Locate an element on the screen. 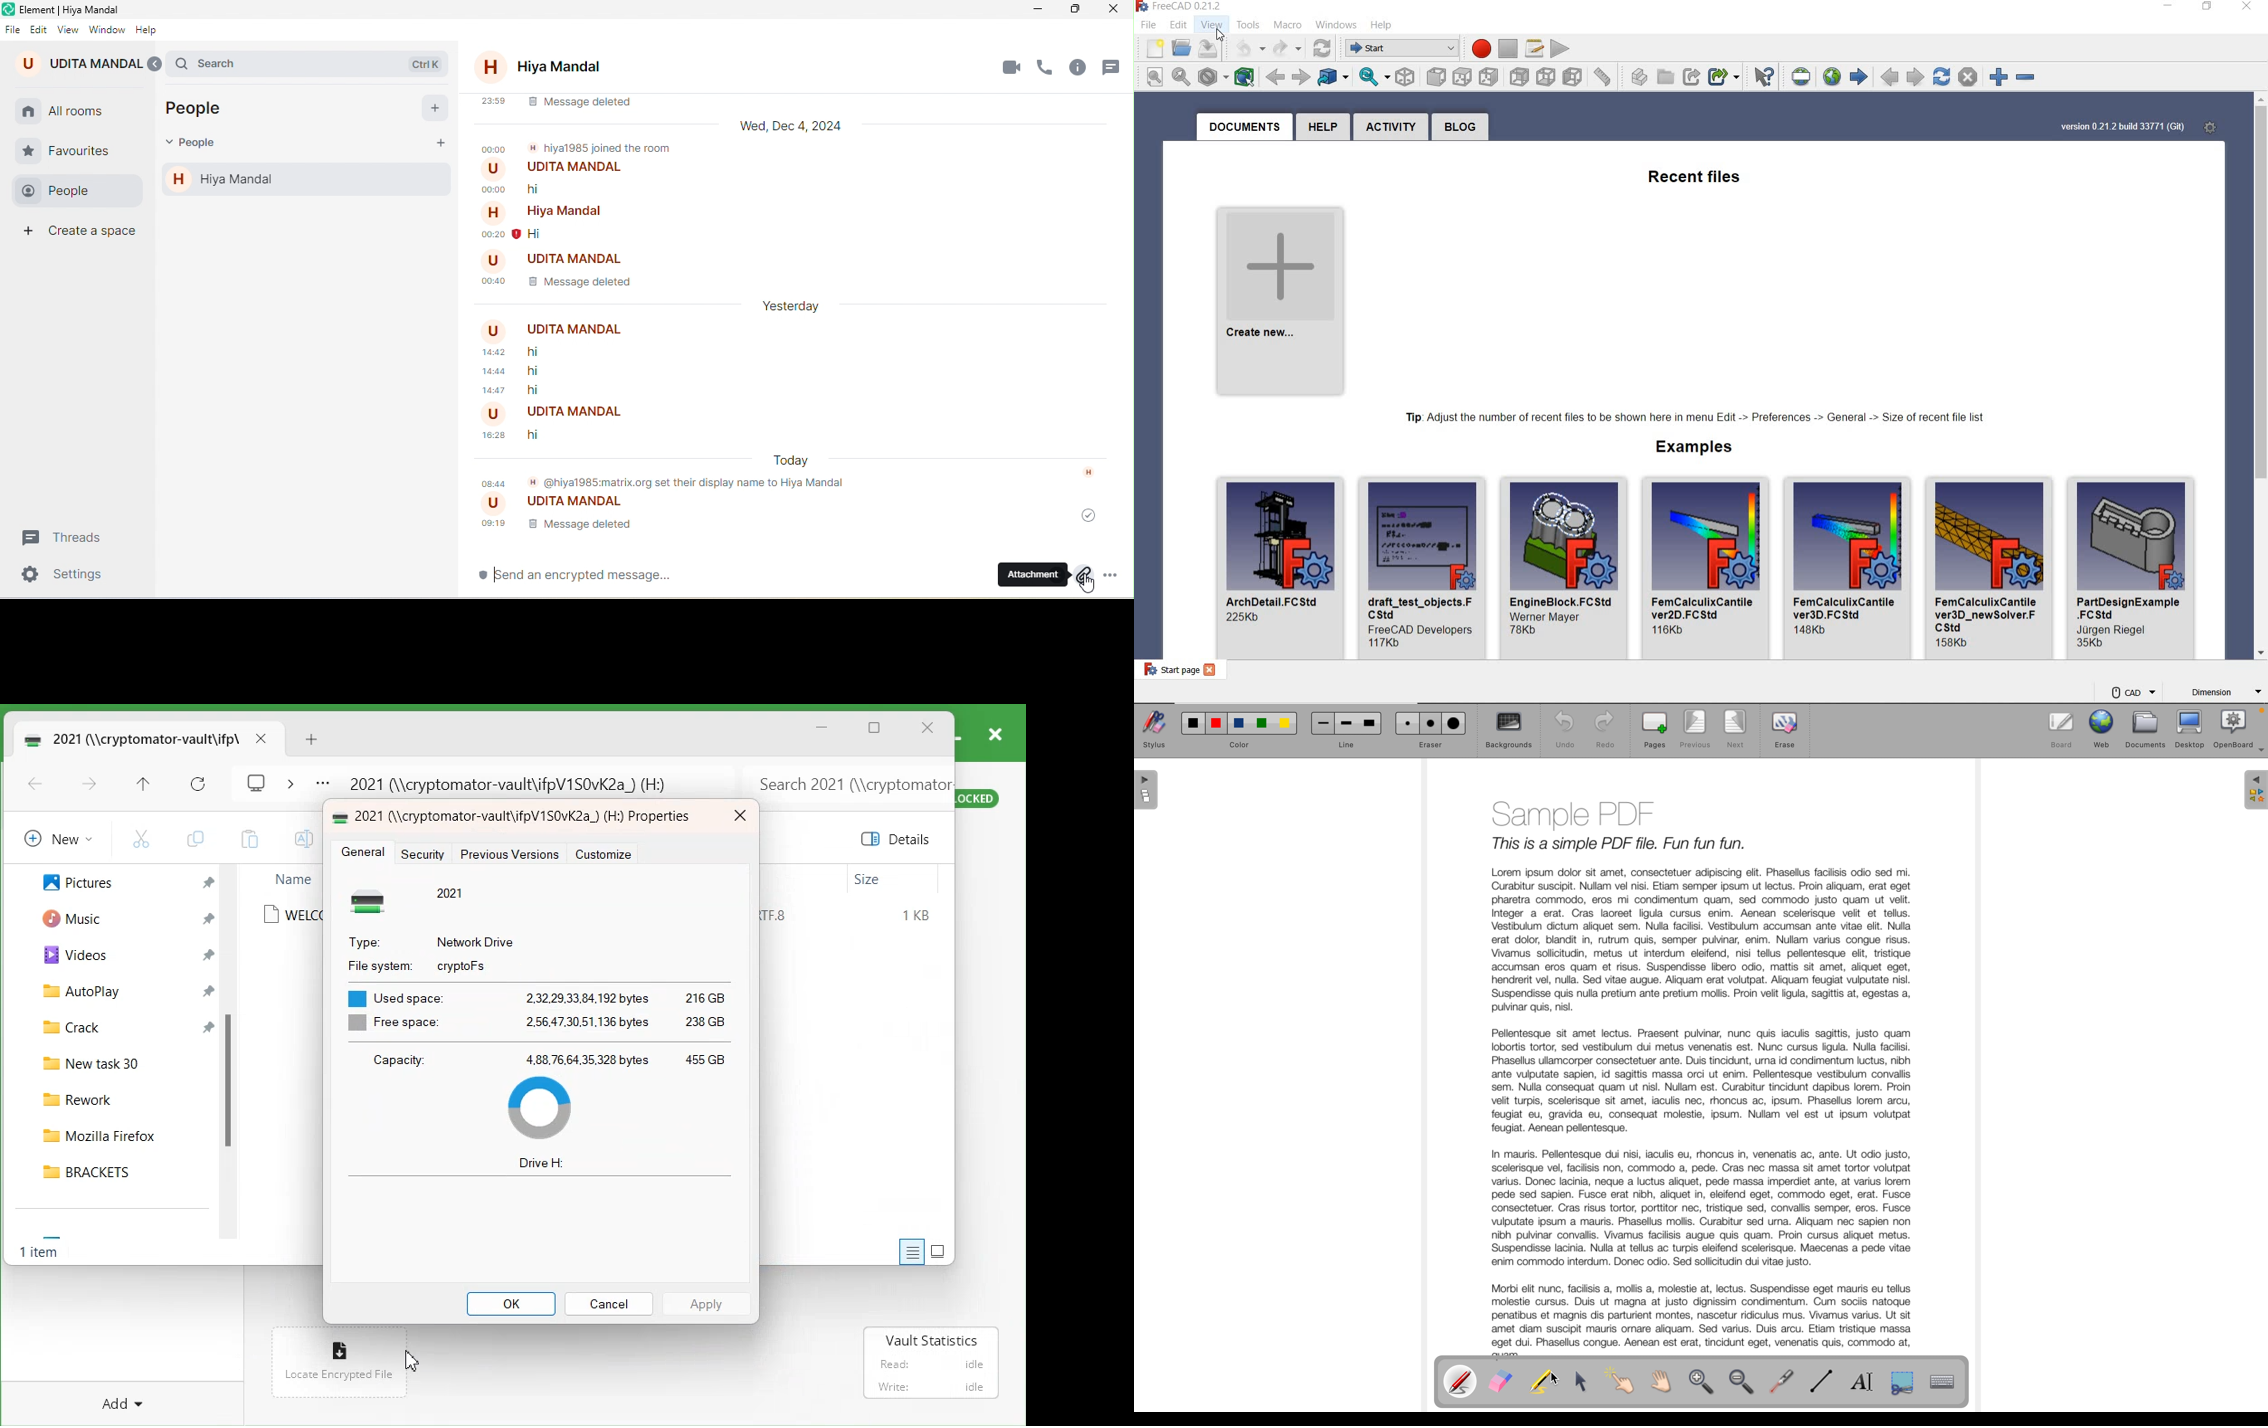 This screenshot has height=1428, width=2268. more option is located at coordinates (1118, 575).